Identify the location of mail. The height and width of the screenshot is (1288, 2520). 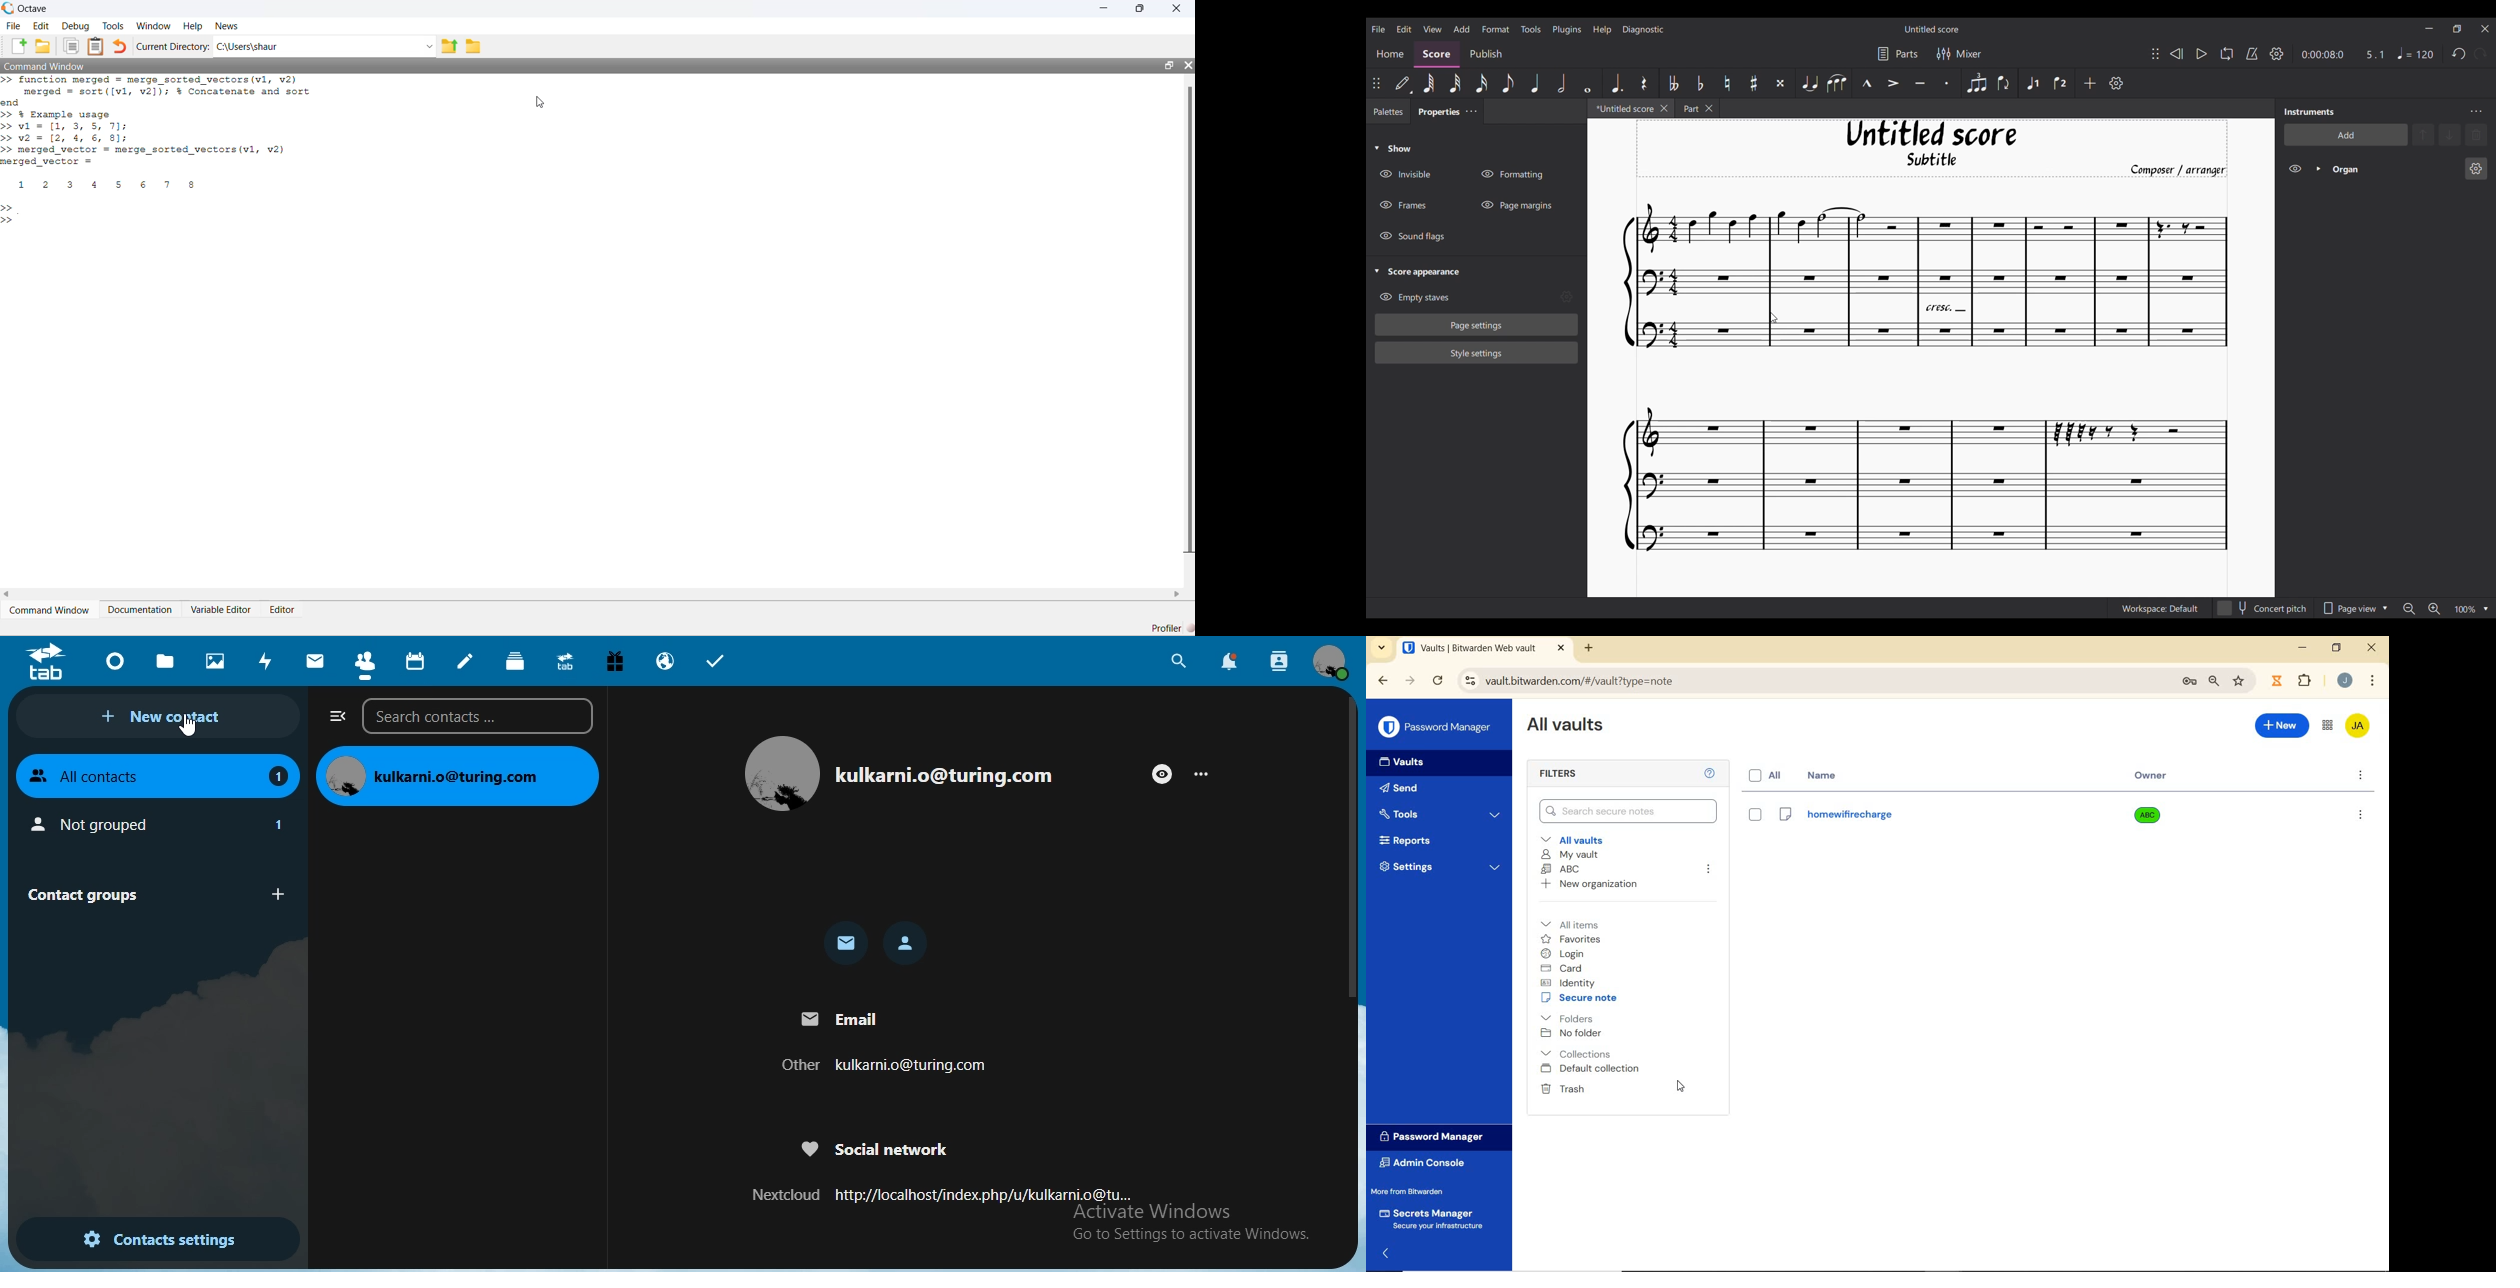
(847, 943).